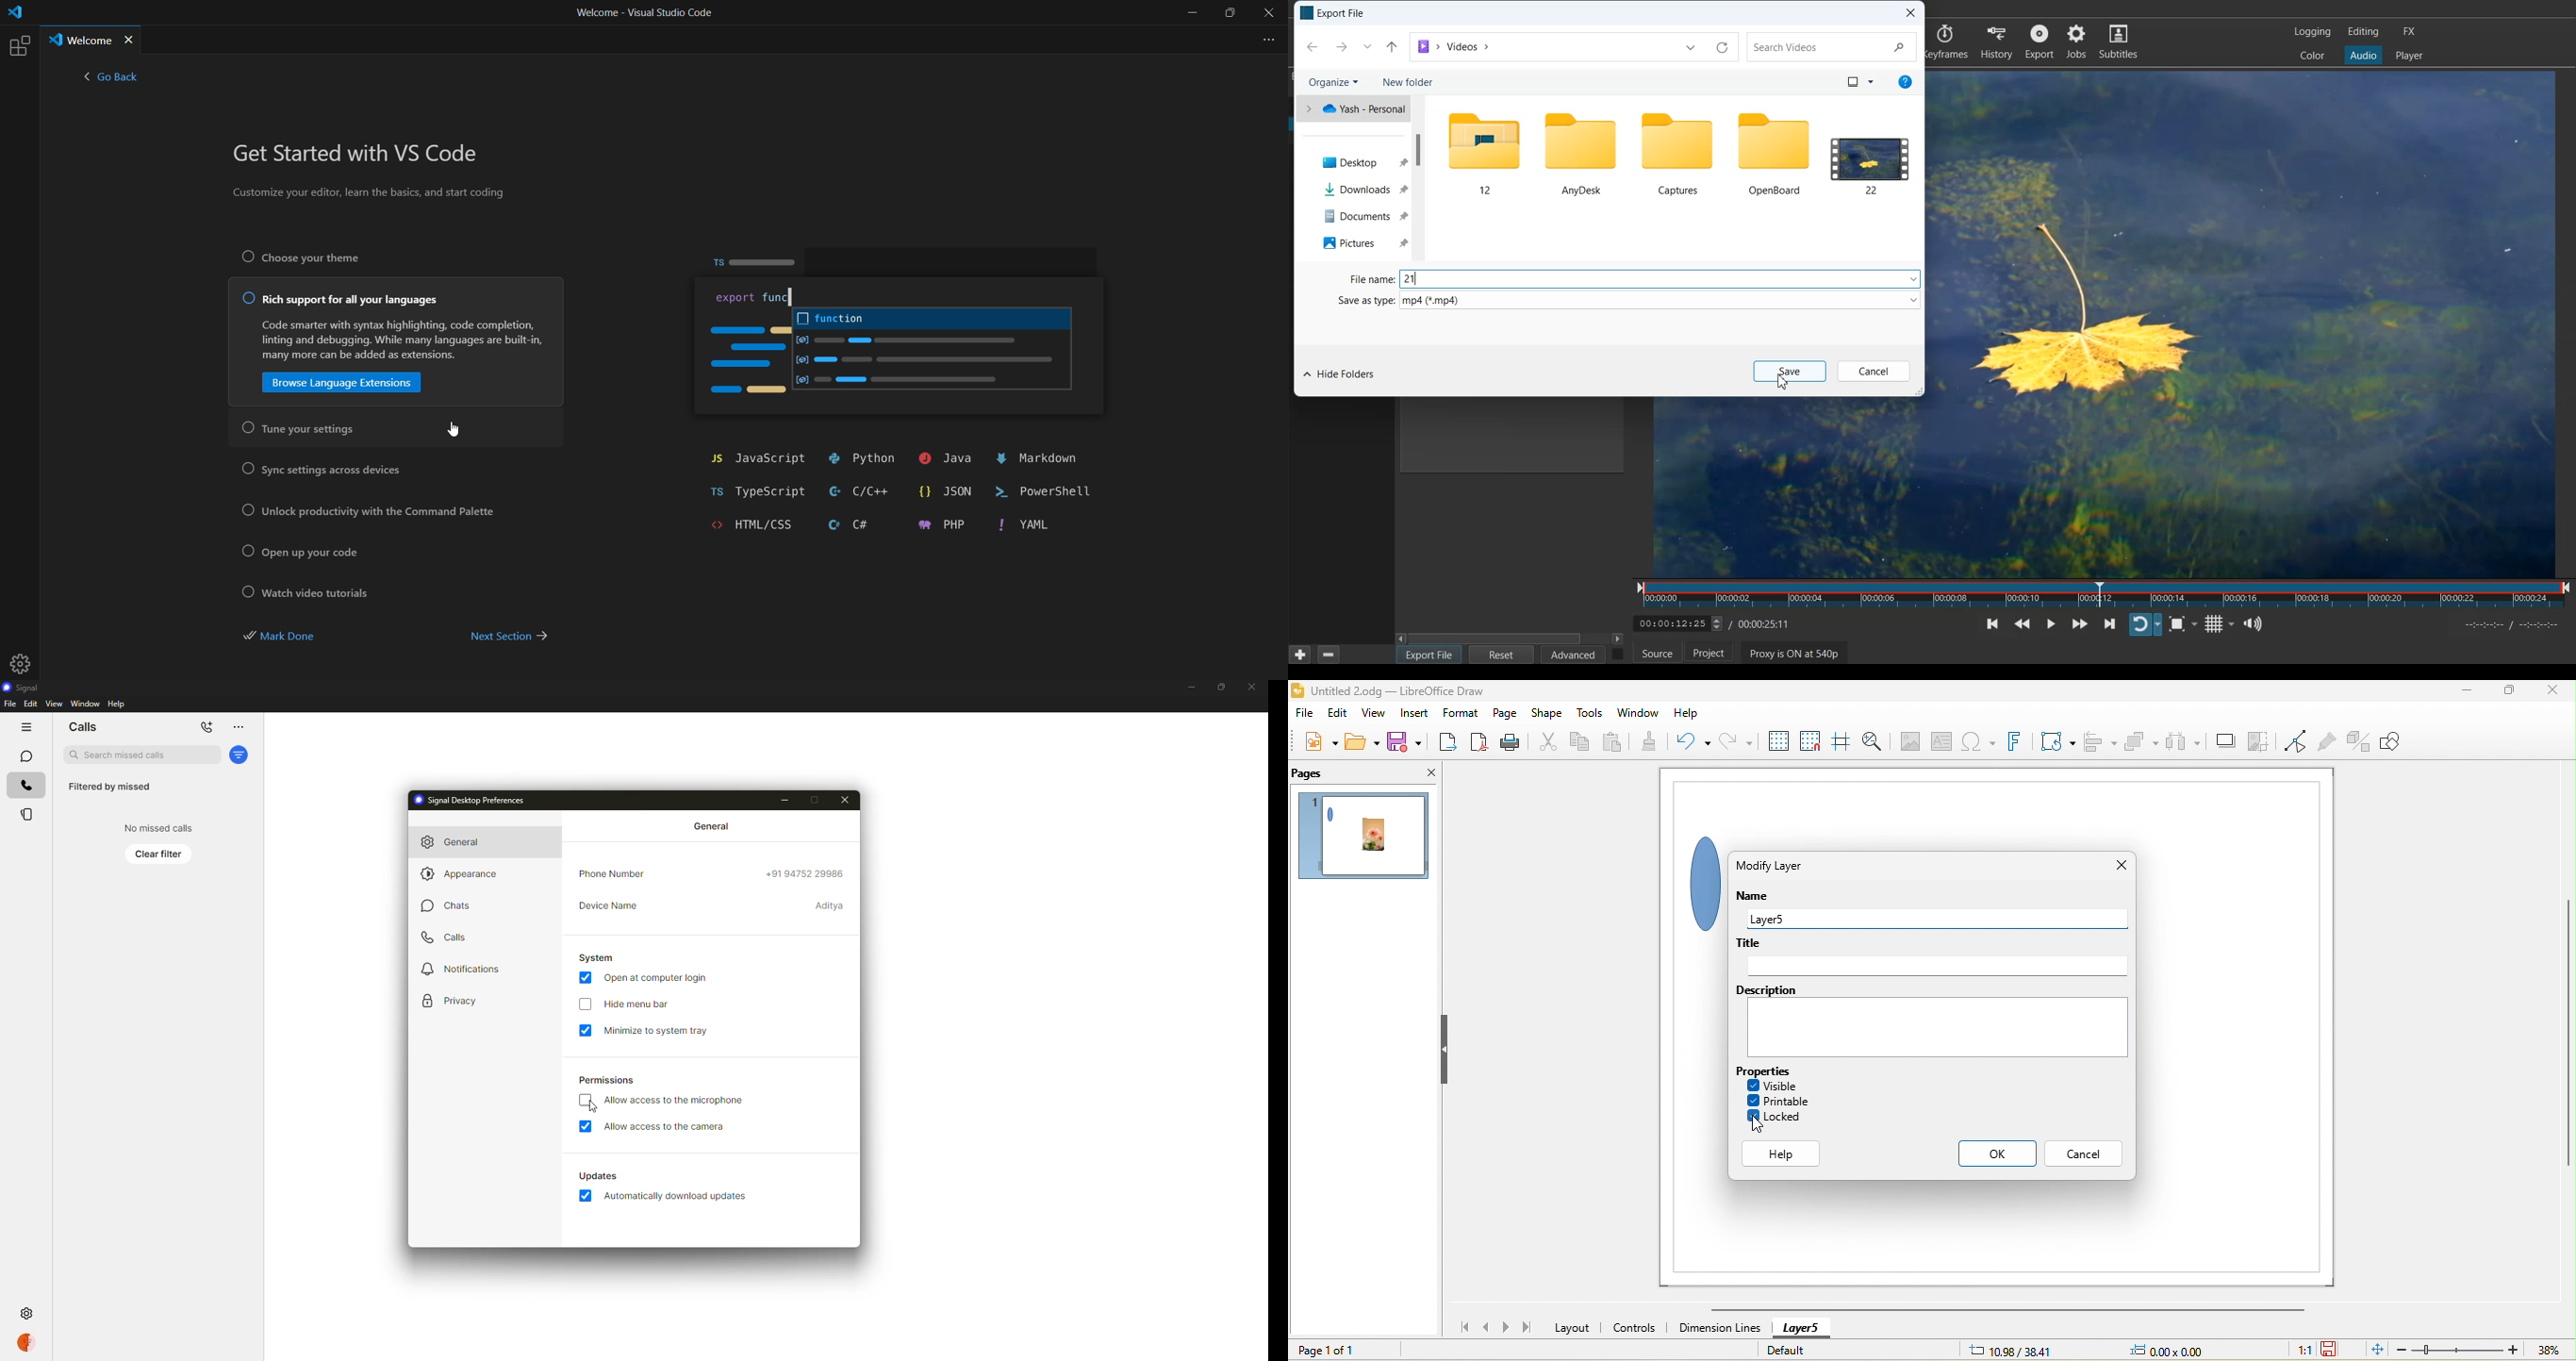 Image resolution: width=2576 pixels, height=1372 pixels. I want to click on page 1 of 1, so click(1327, 1350).